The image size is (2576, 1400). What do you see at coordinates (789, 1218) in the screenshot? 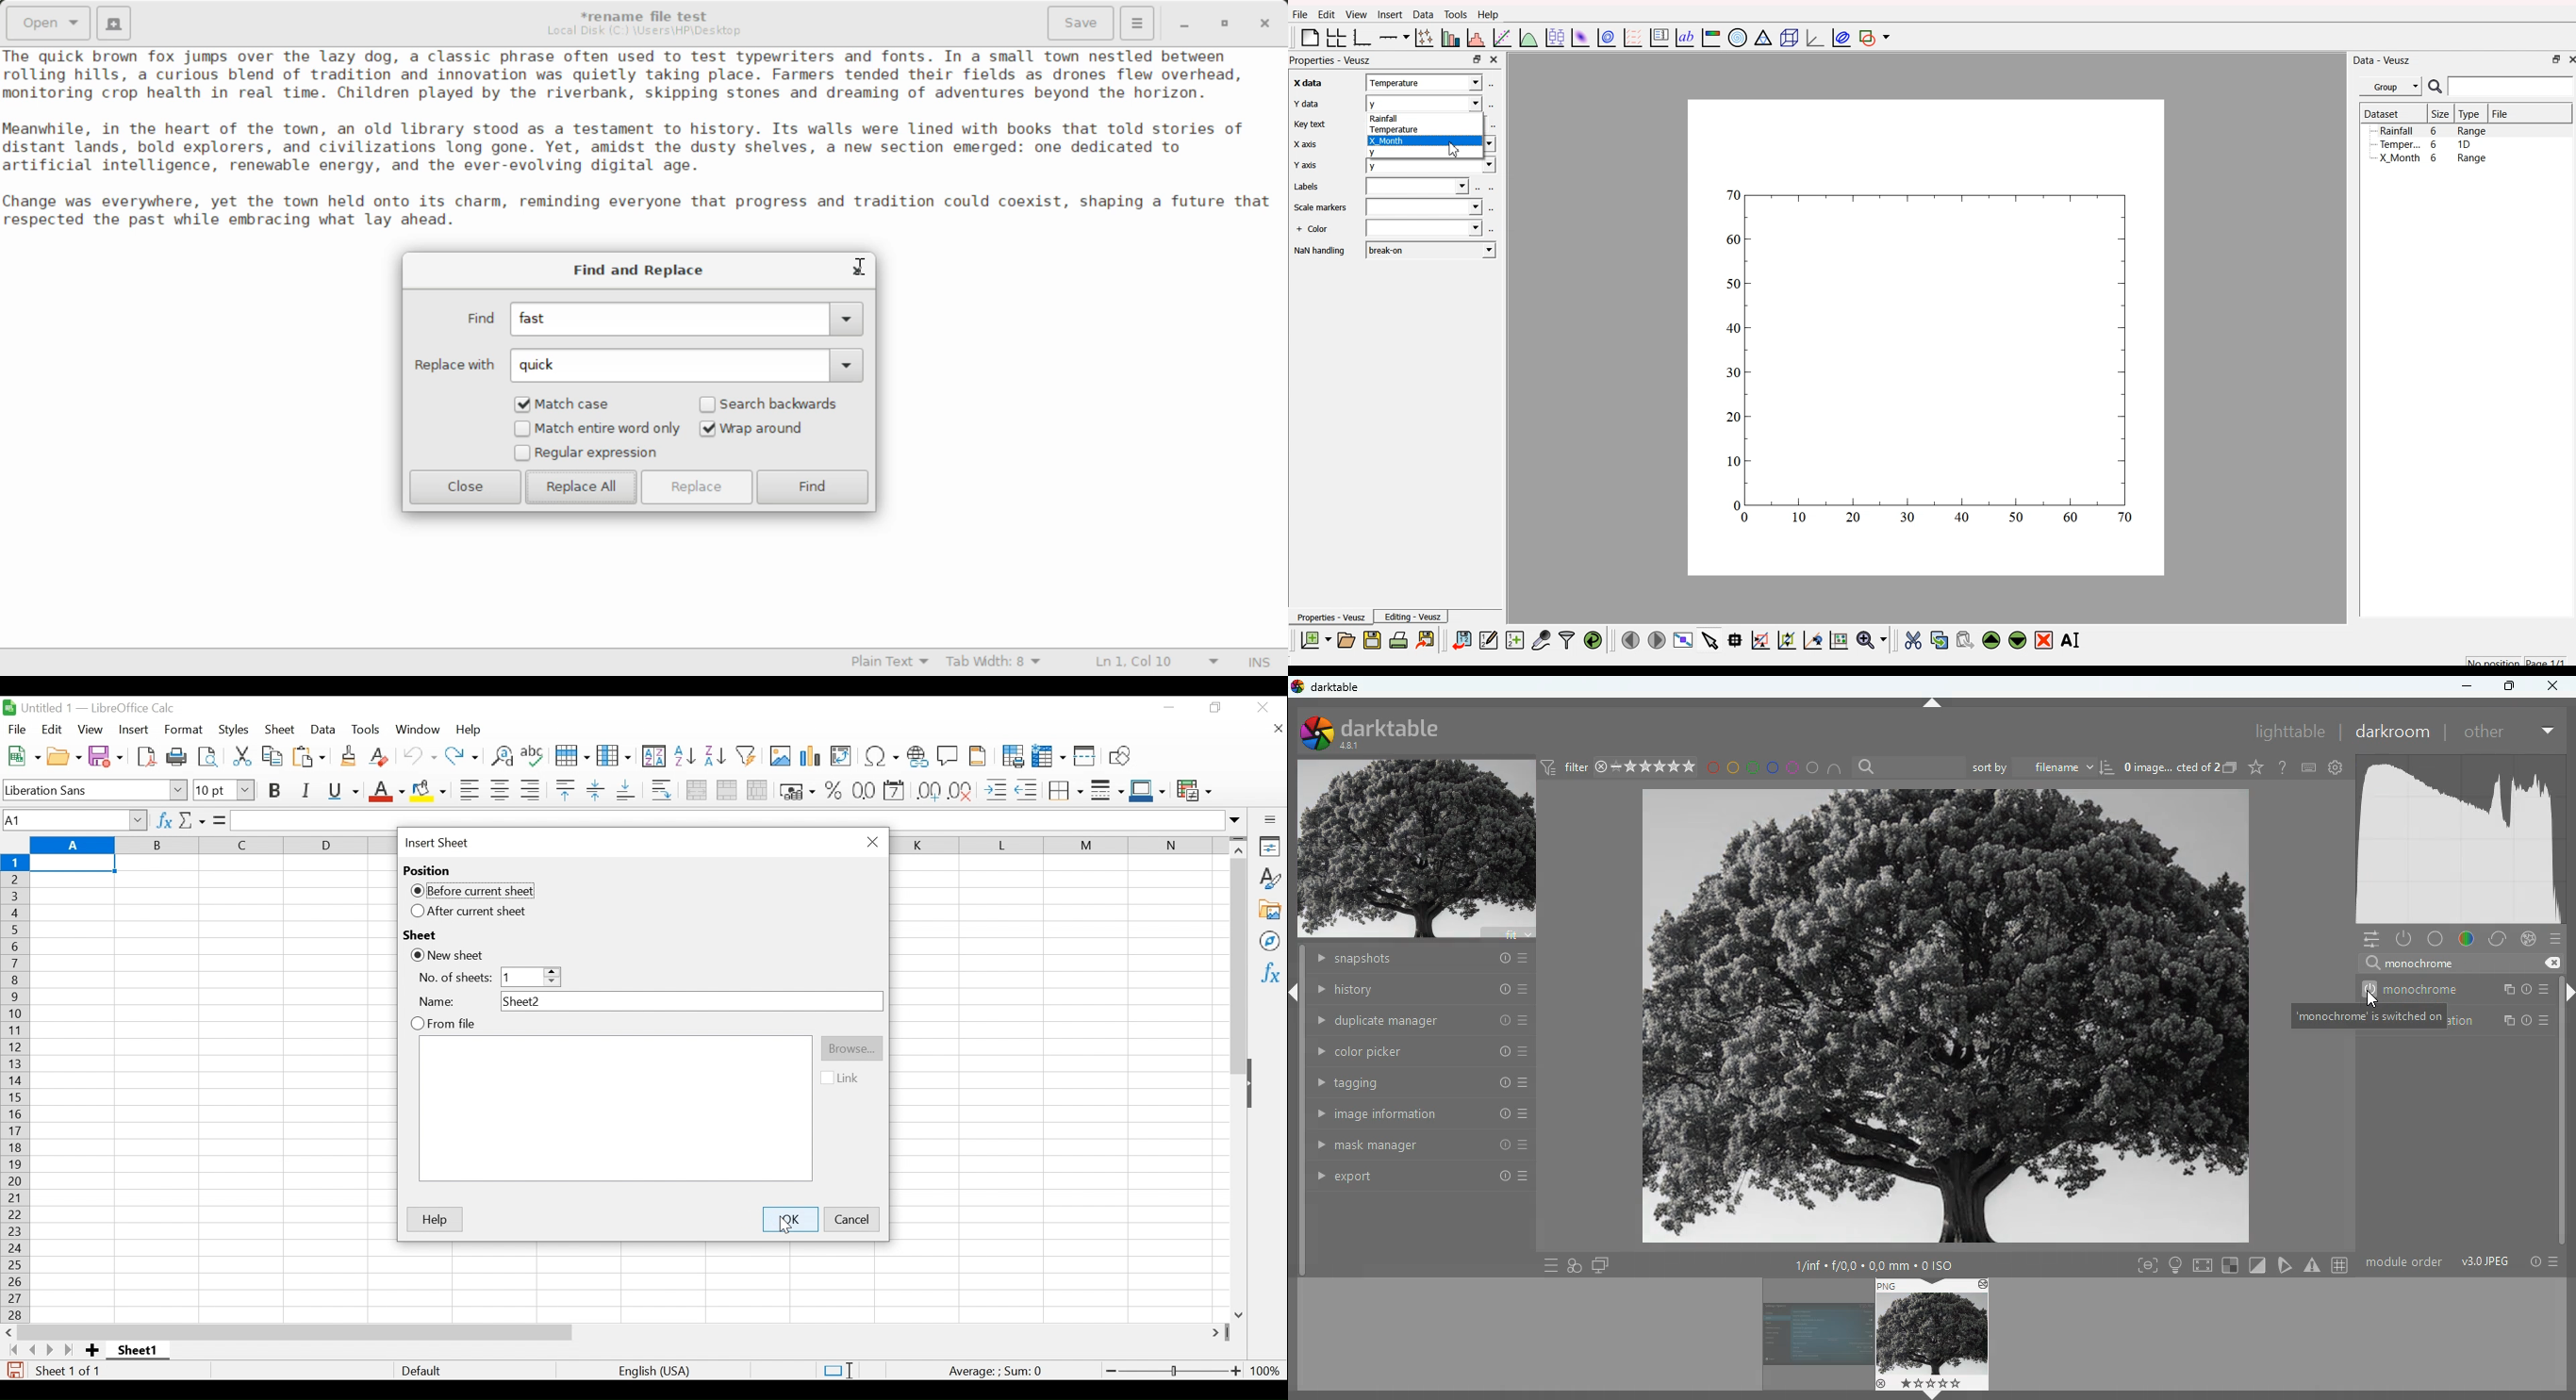
I see `OK` at bounding box center [789, 1218].